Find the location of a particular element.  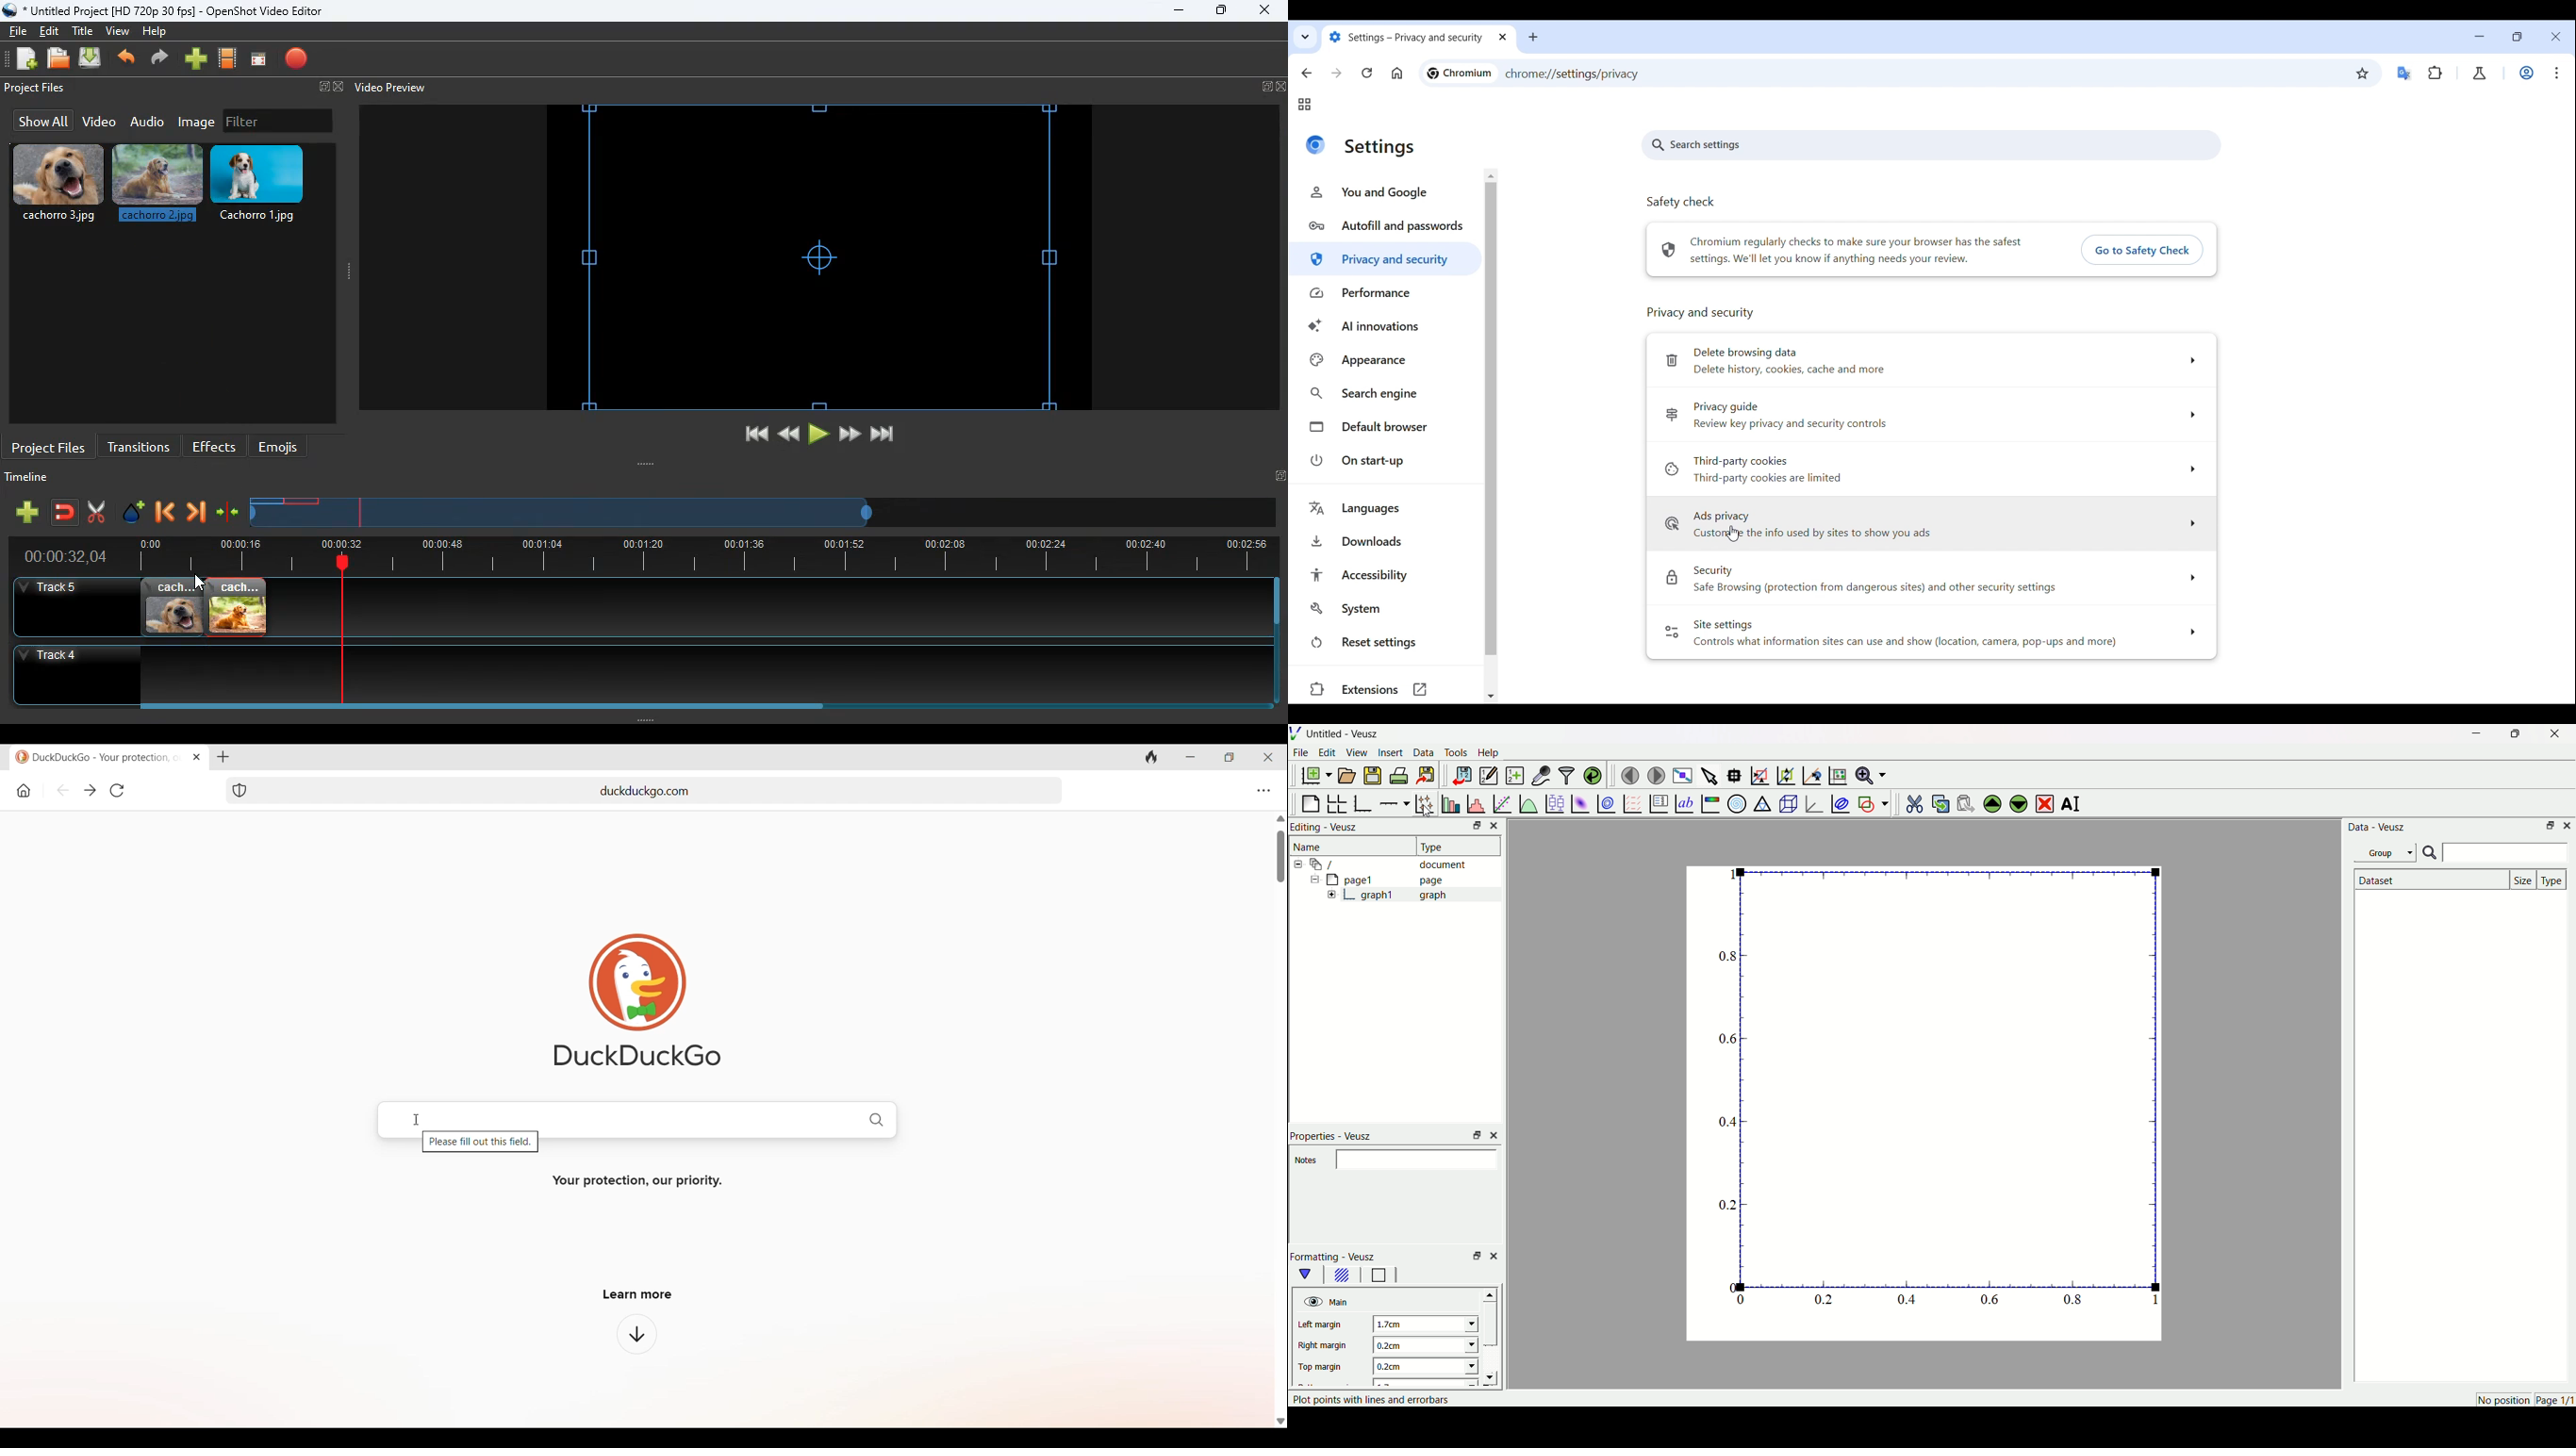

forward is located at coordinates (162, 59).